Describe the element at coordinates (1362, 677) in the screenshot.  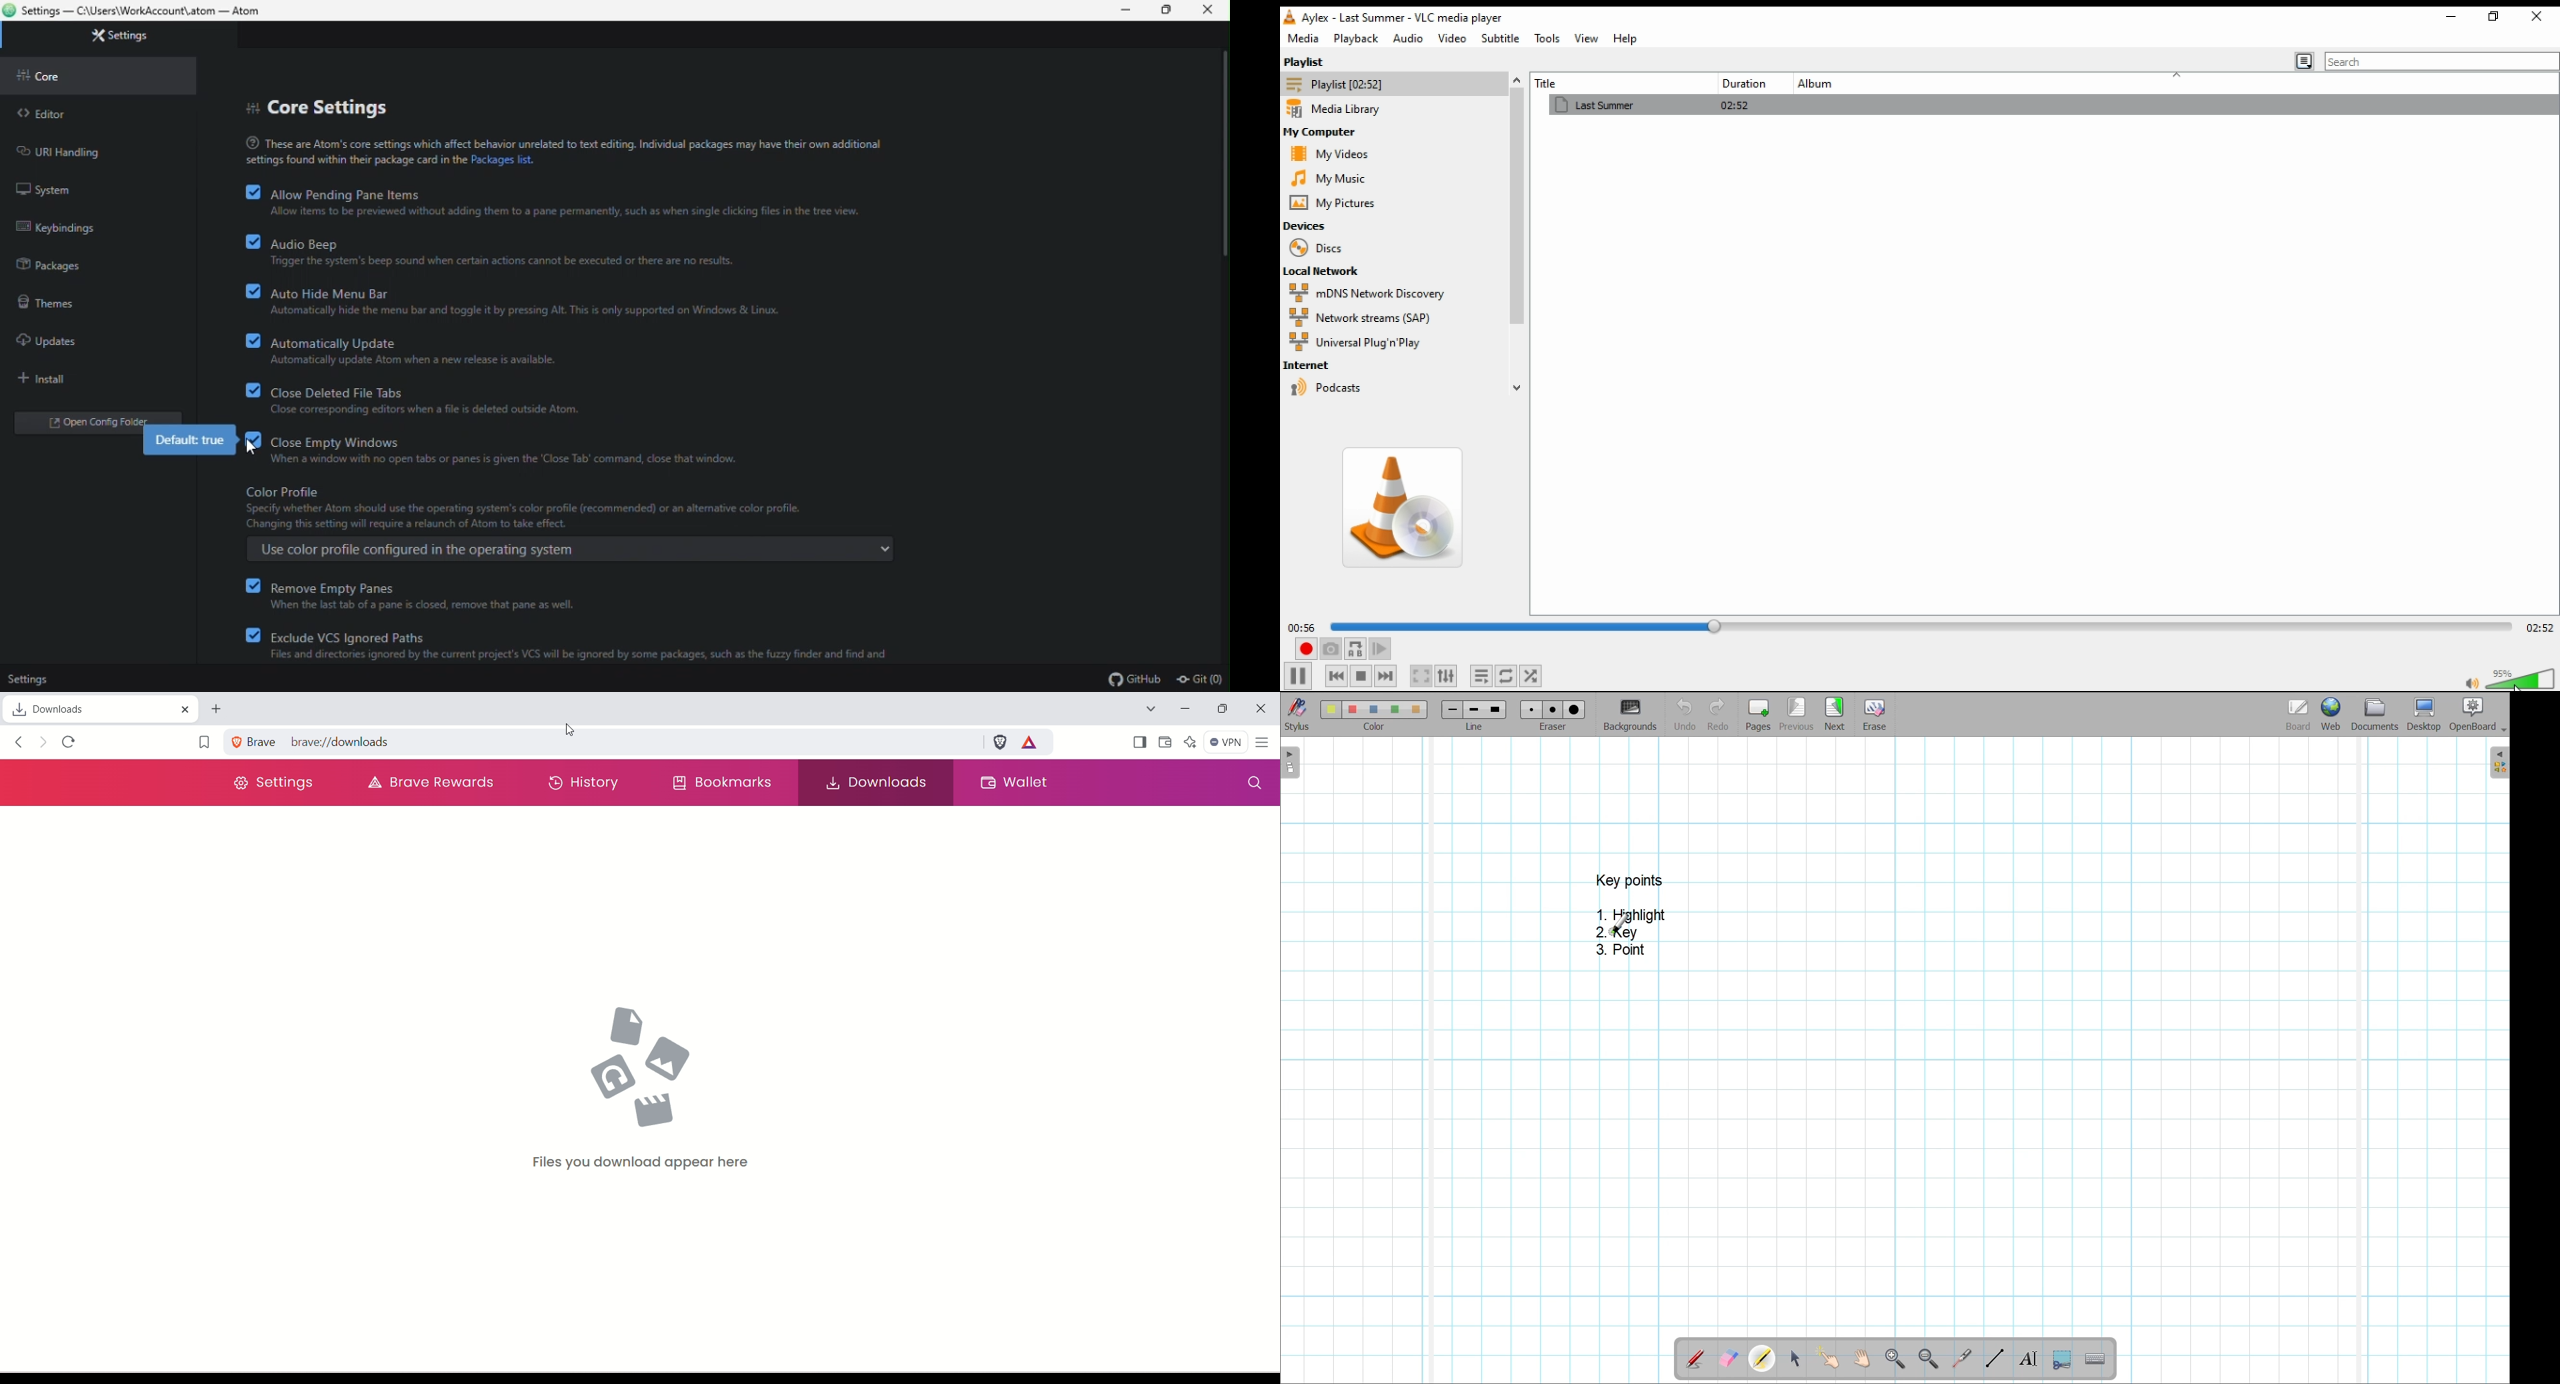
I see `stop` at that location.